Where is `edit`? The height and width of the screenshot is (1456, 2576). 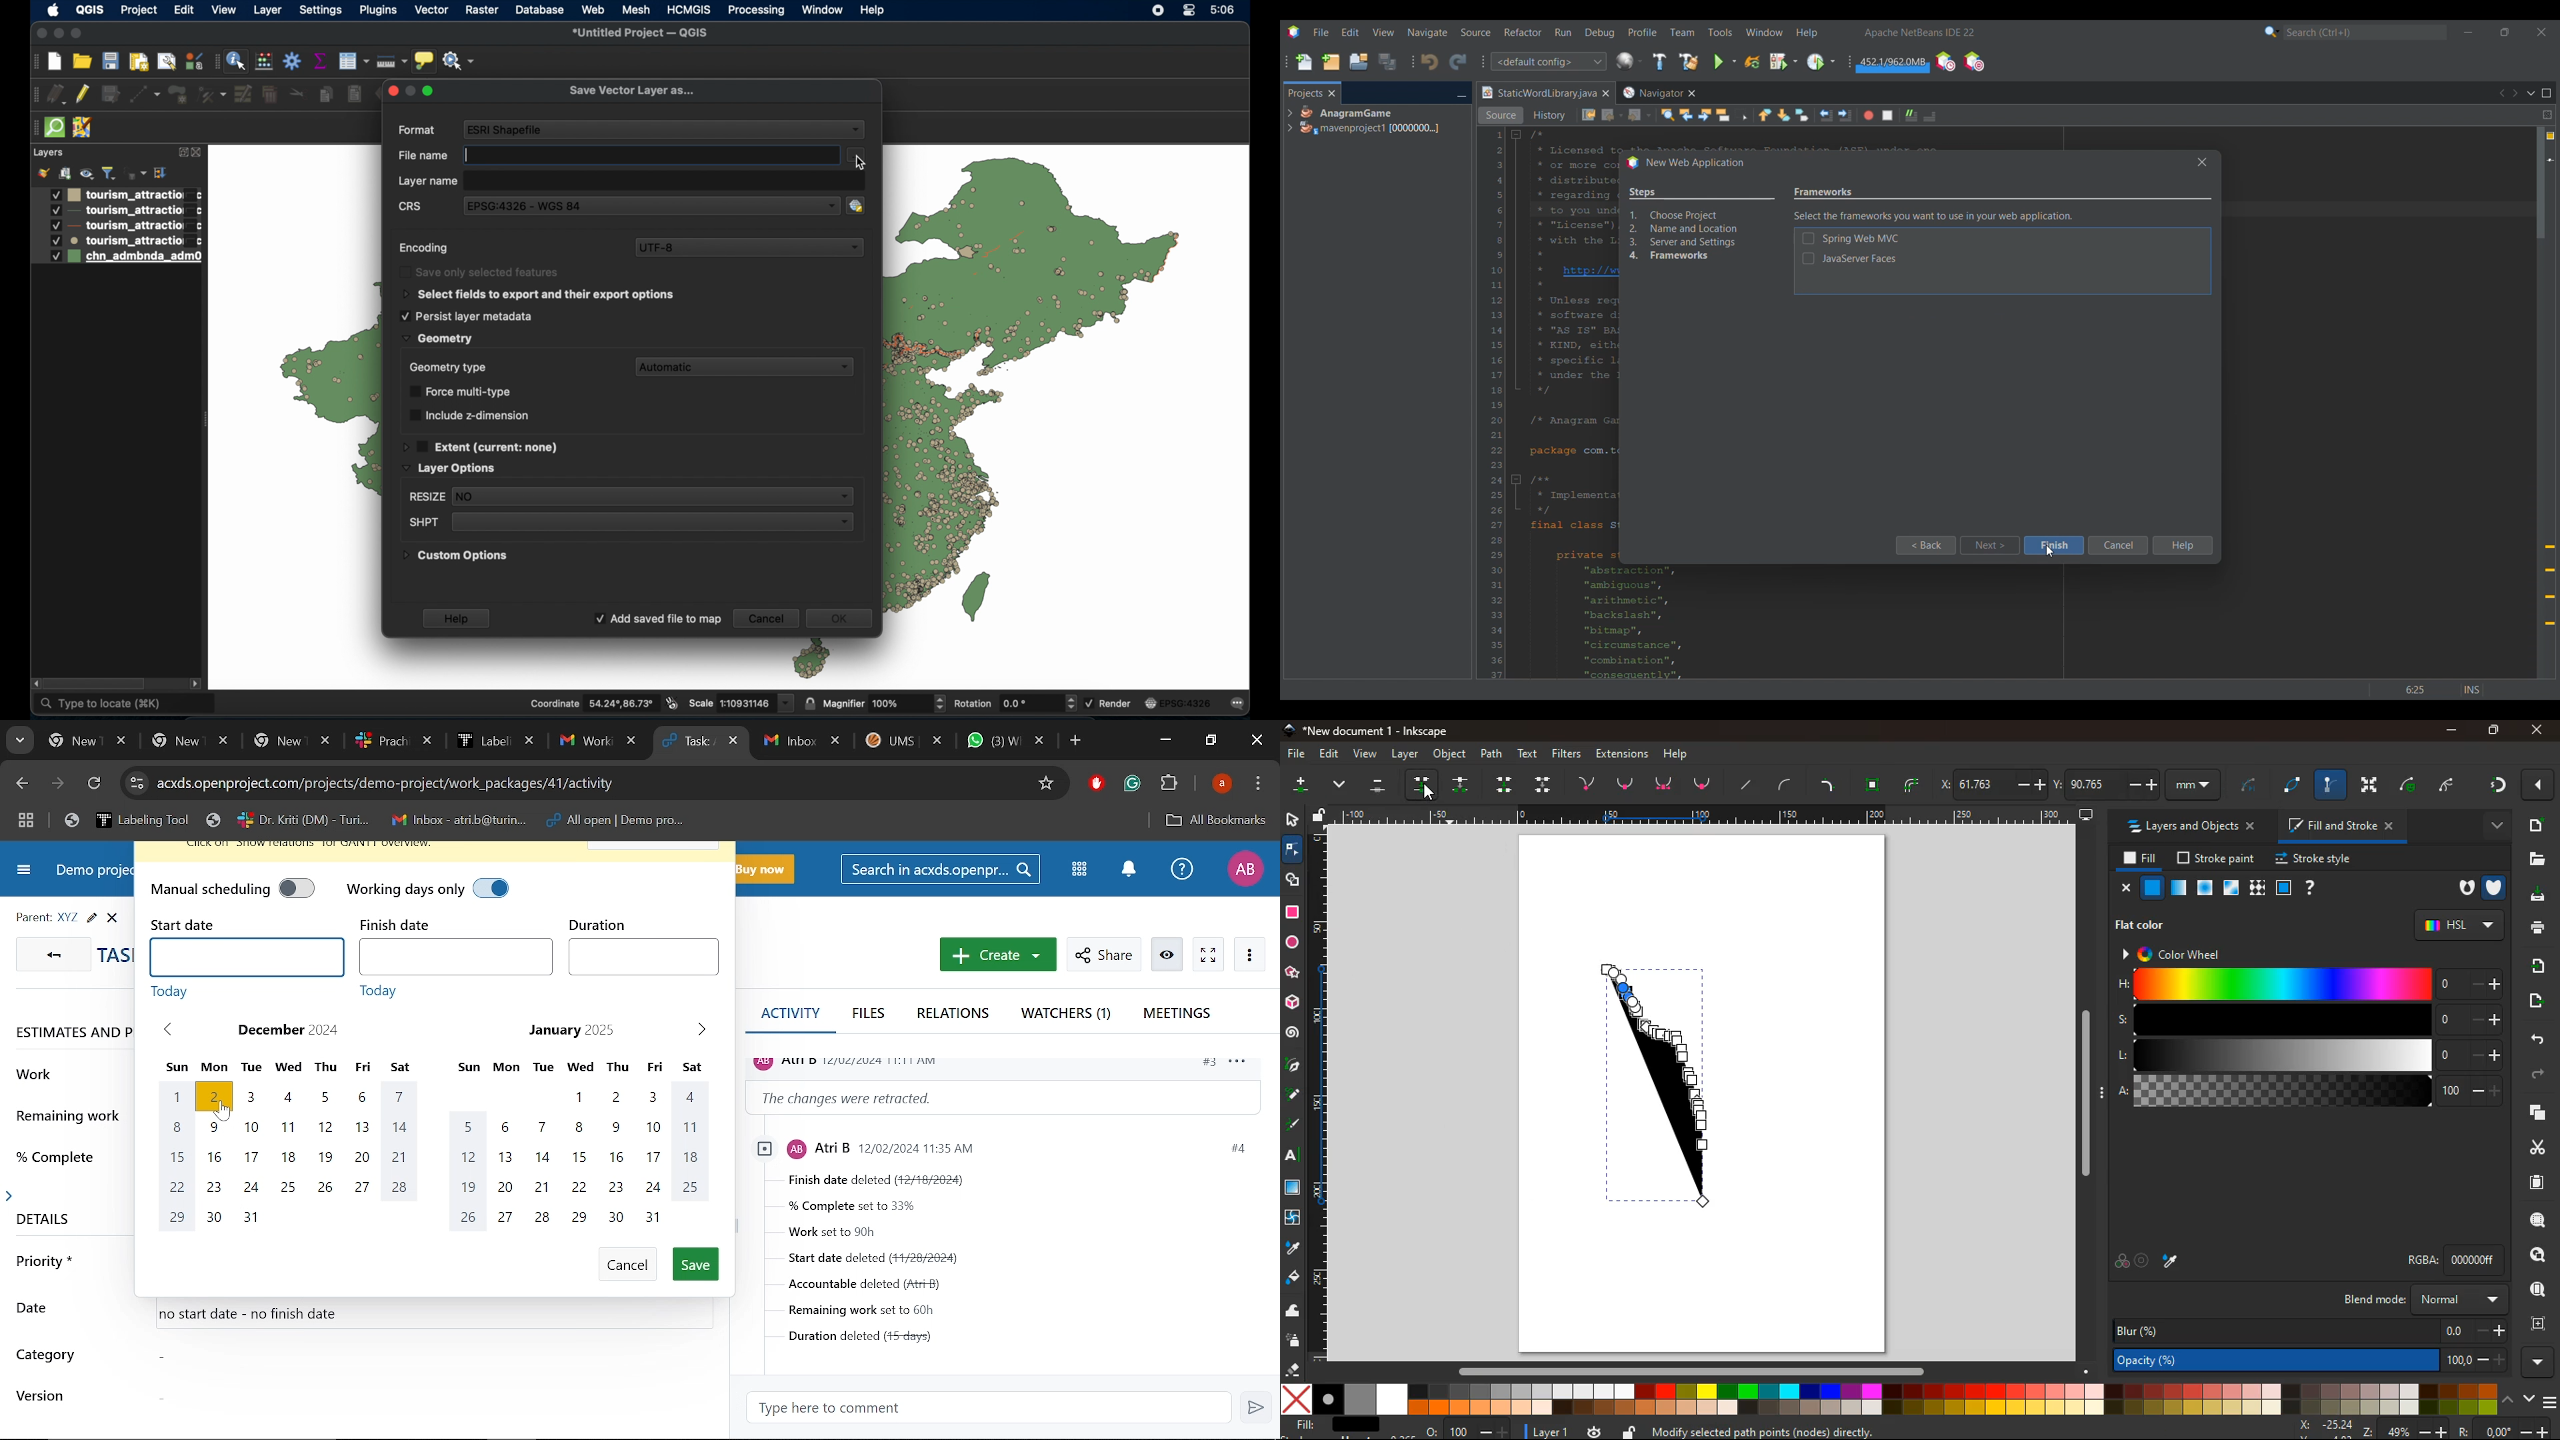 edit is located at coordinates (184, 11).